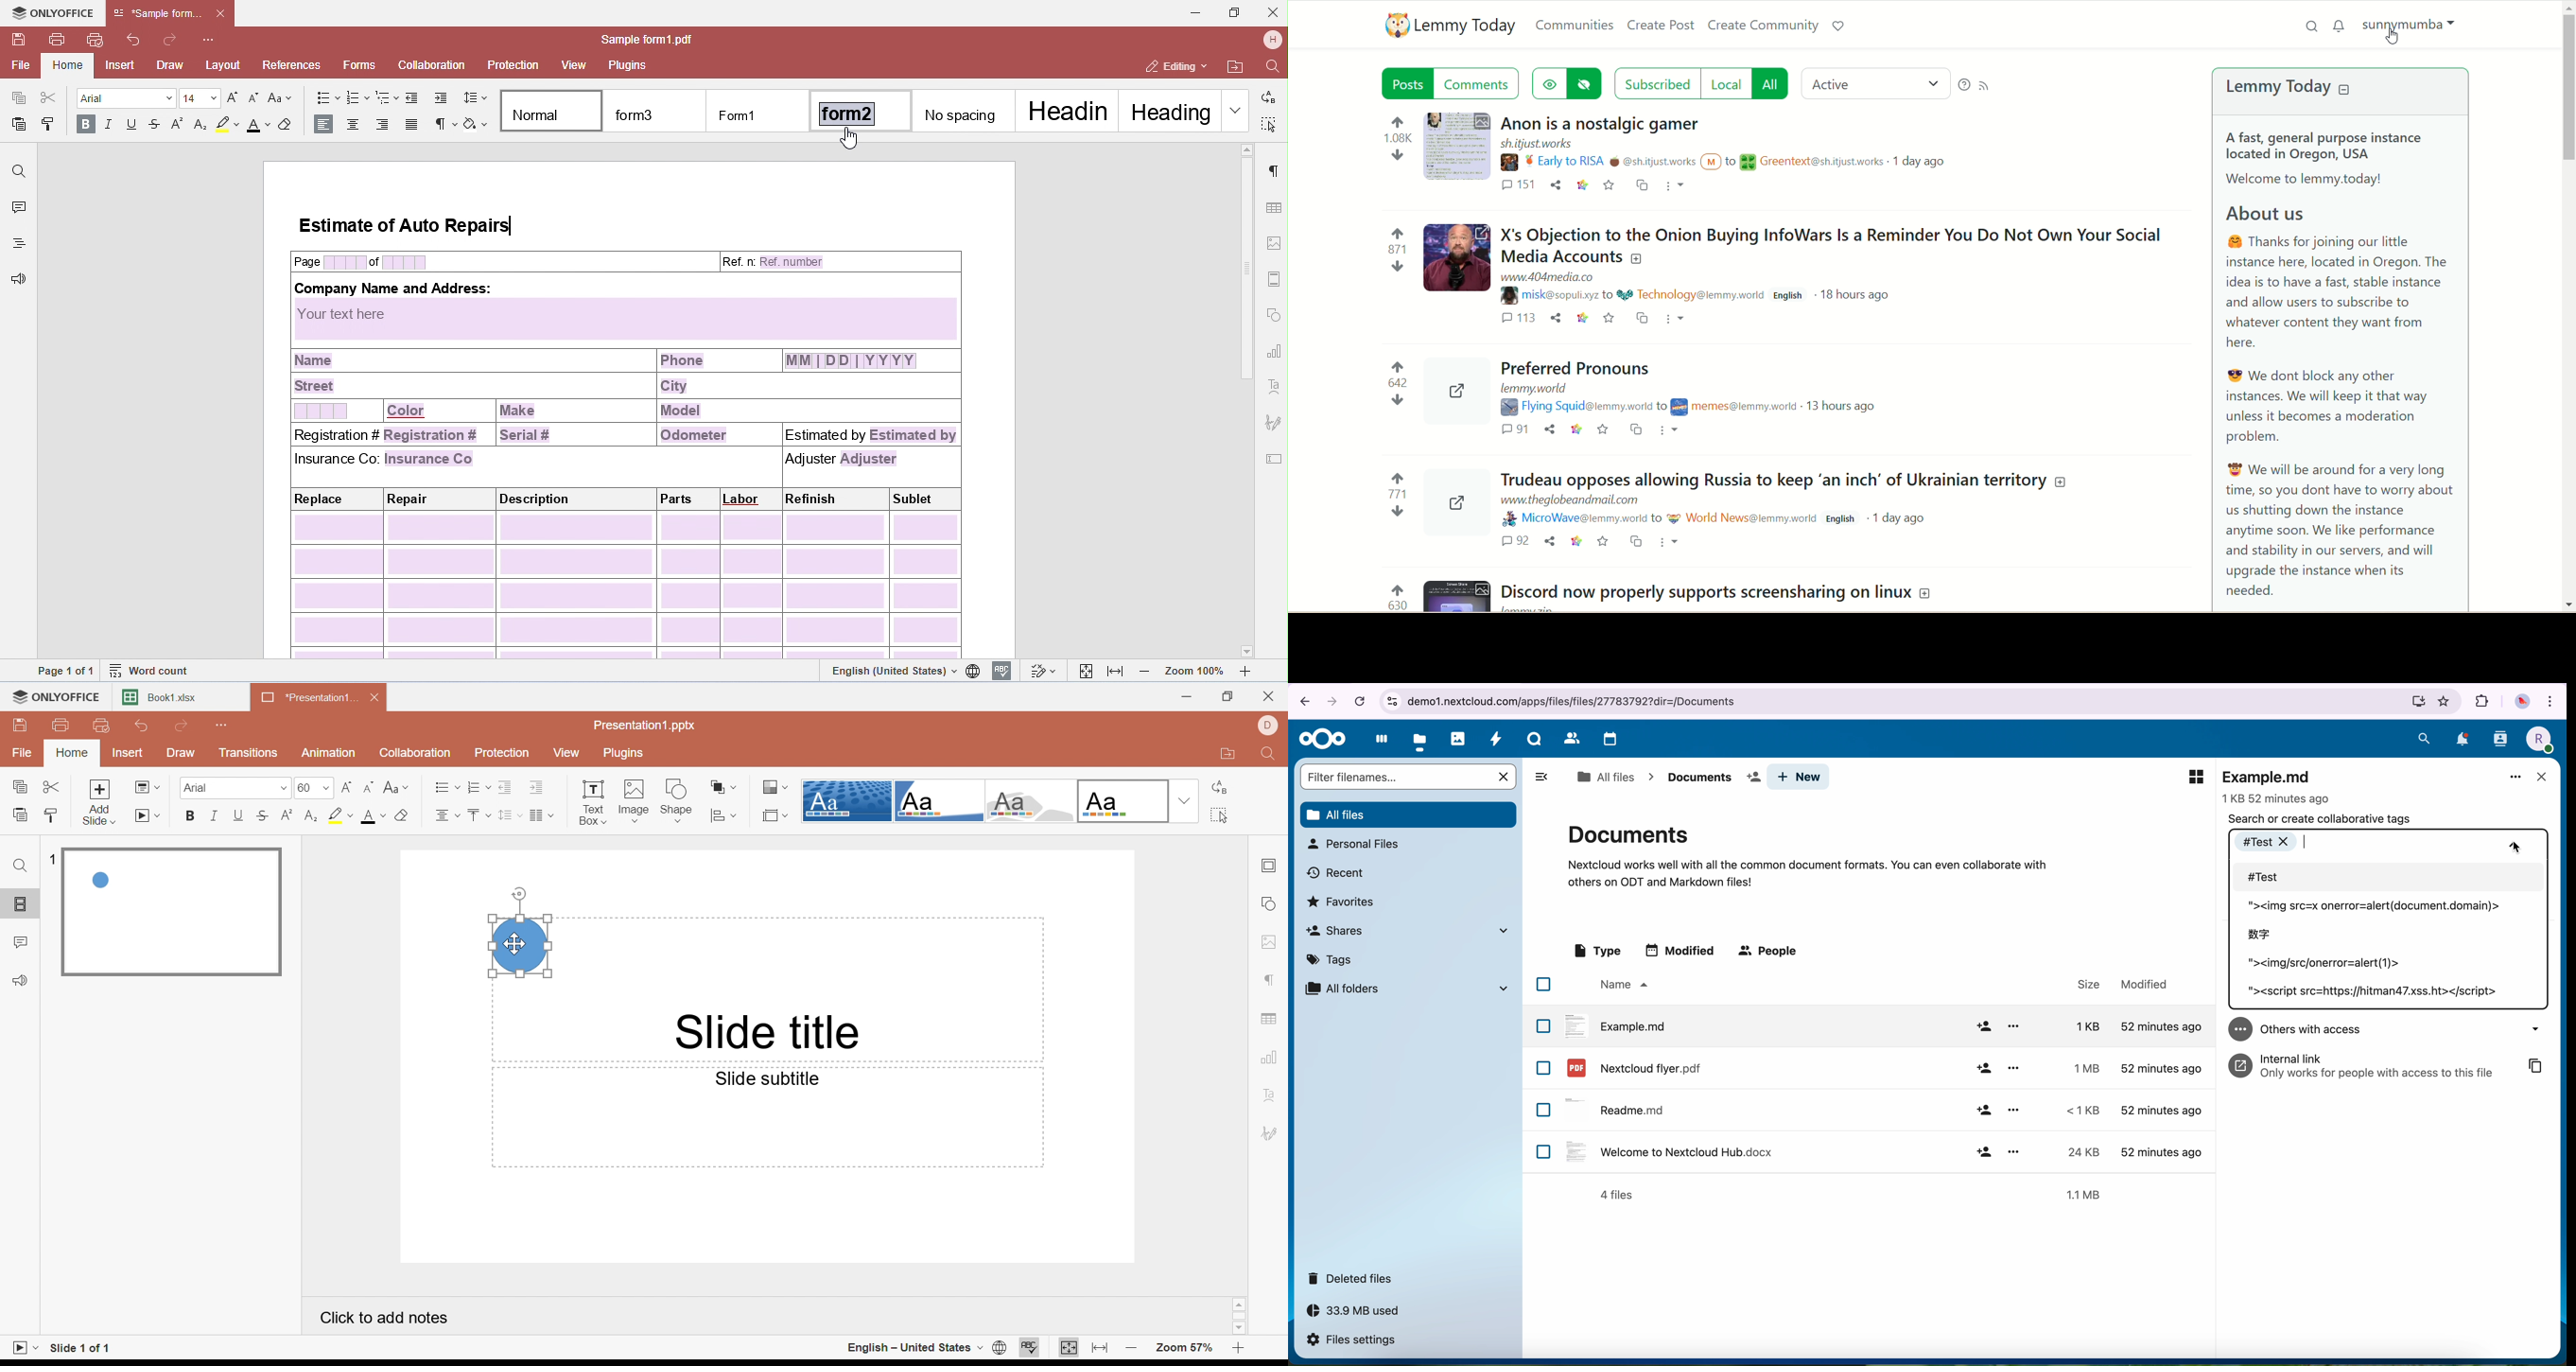 The height and width of the screenshot is (1372, 2576). Describe the element at coordinates (1600, 162) in the screenshot. I see `Username` at that location.